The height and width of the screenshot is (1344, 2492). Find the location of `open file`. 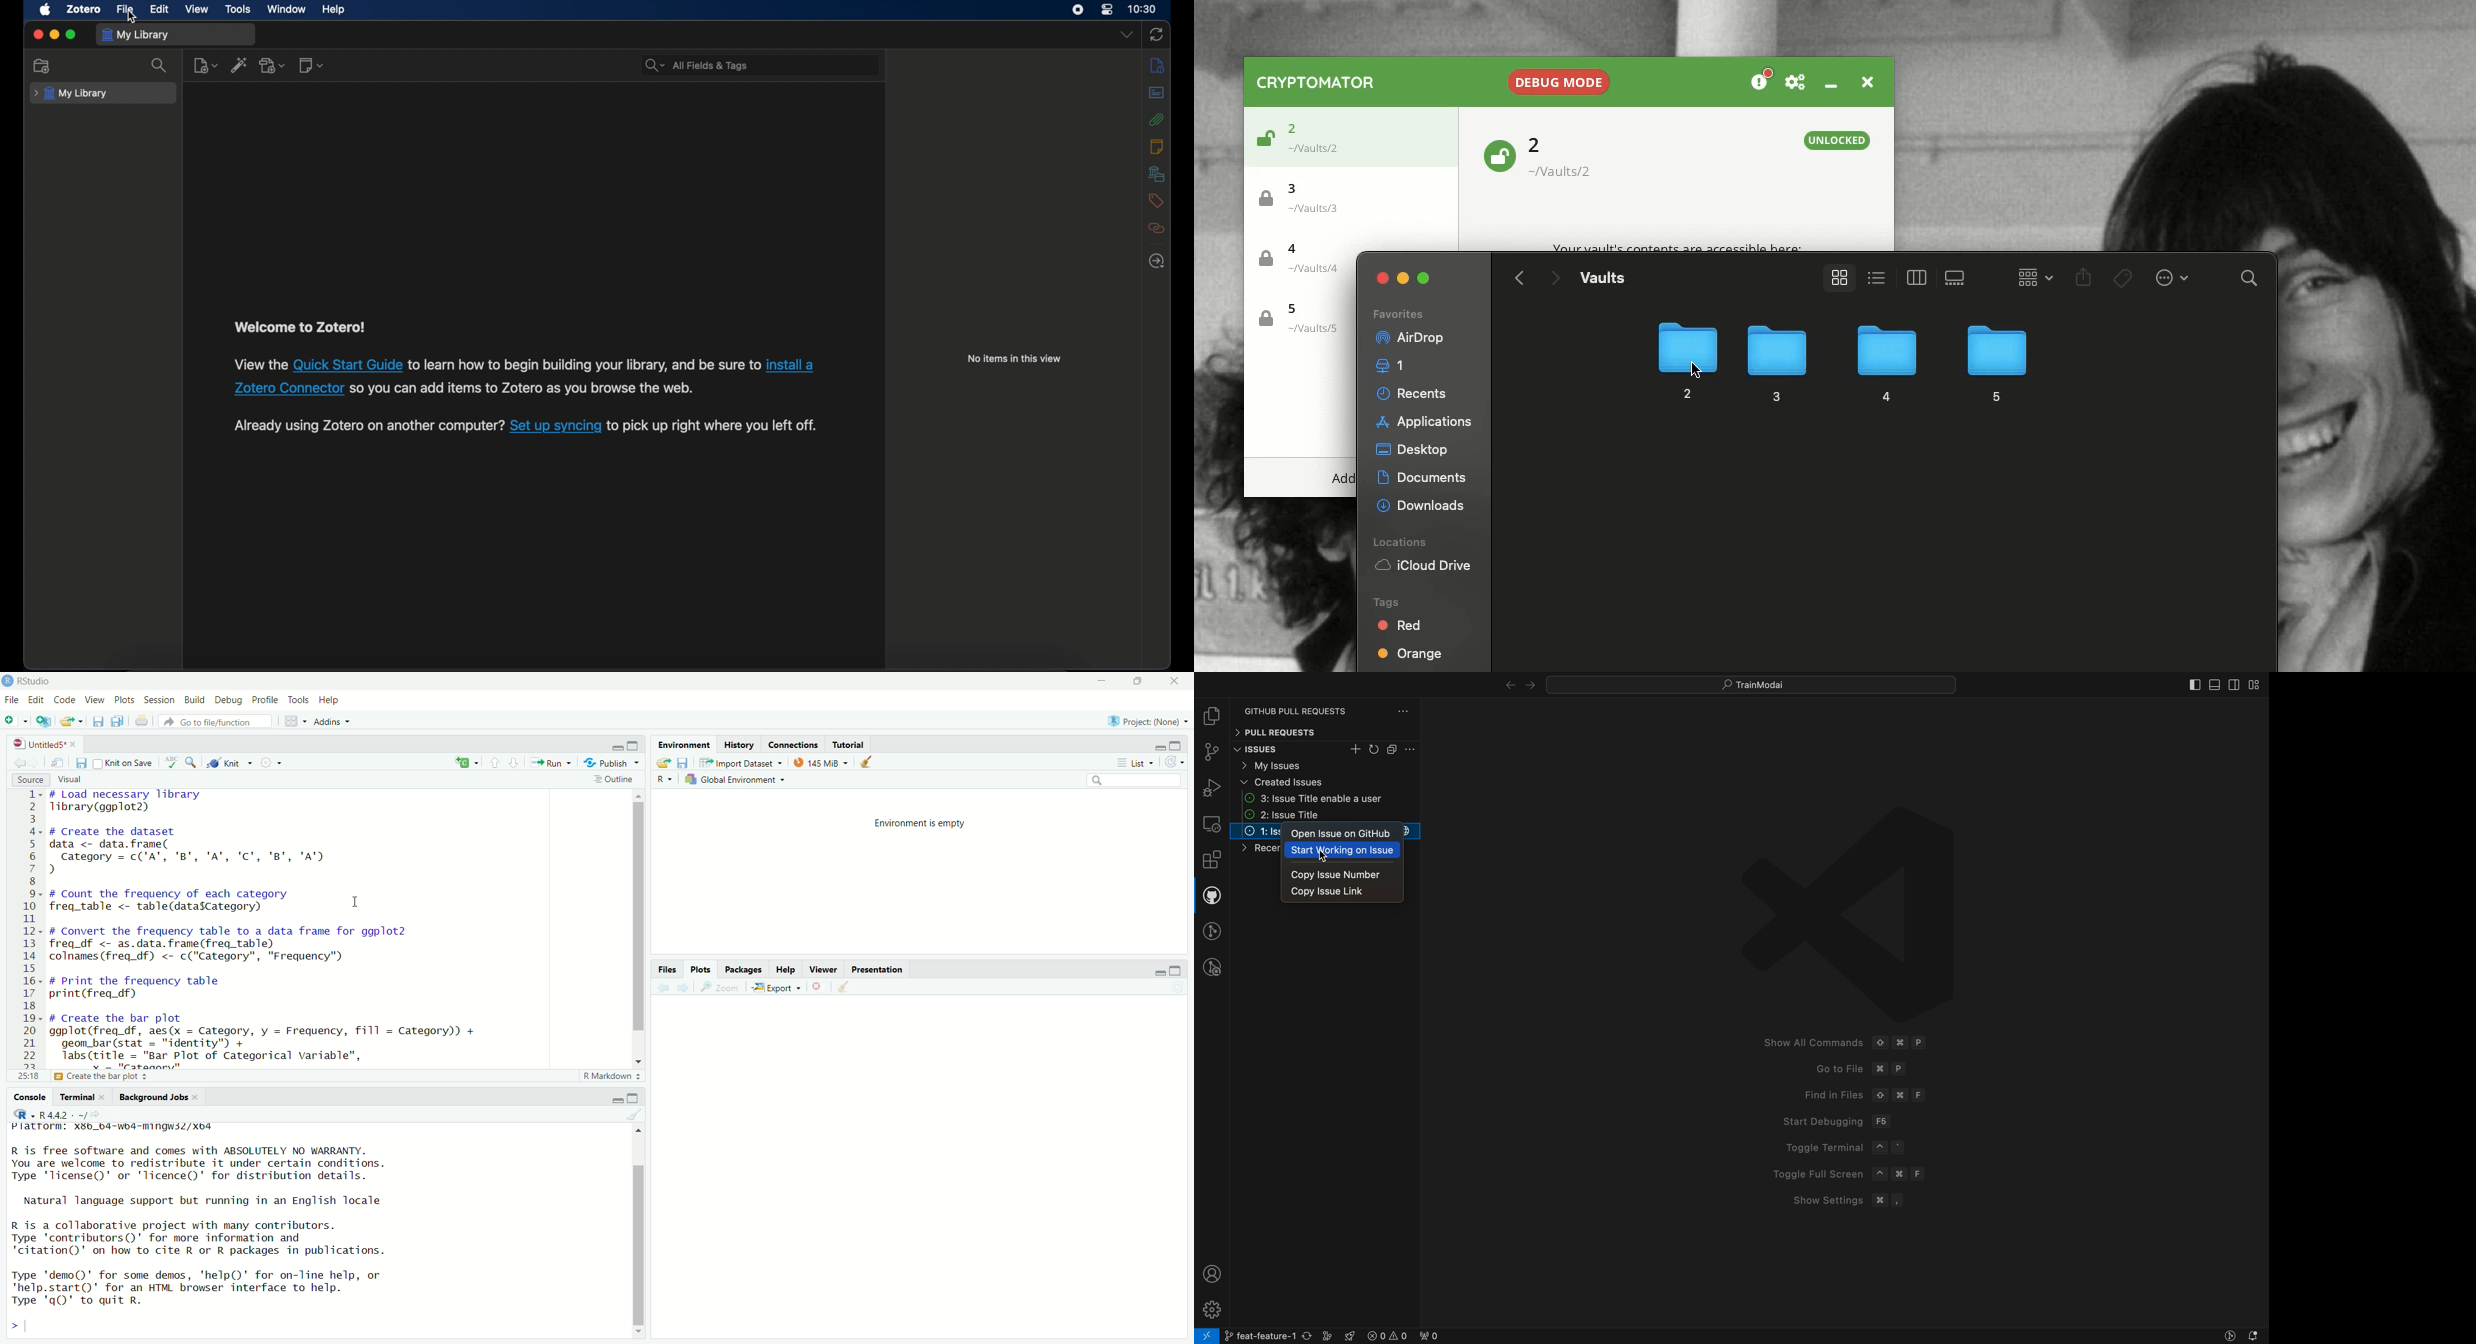

open file is located at coordinates (72, 721).